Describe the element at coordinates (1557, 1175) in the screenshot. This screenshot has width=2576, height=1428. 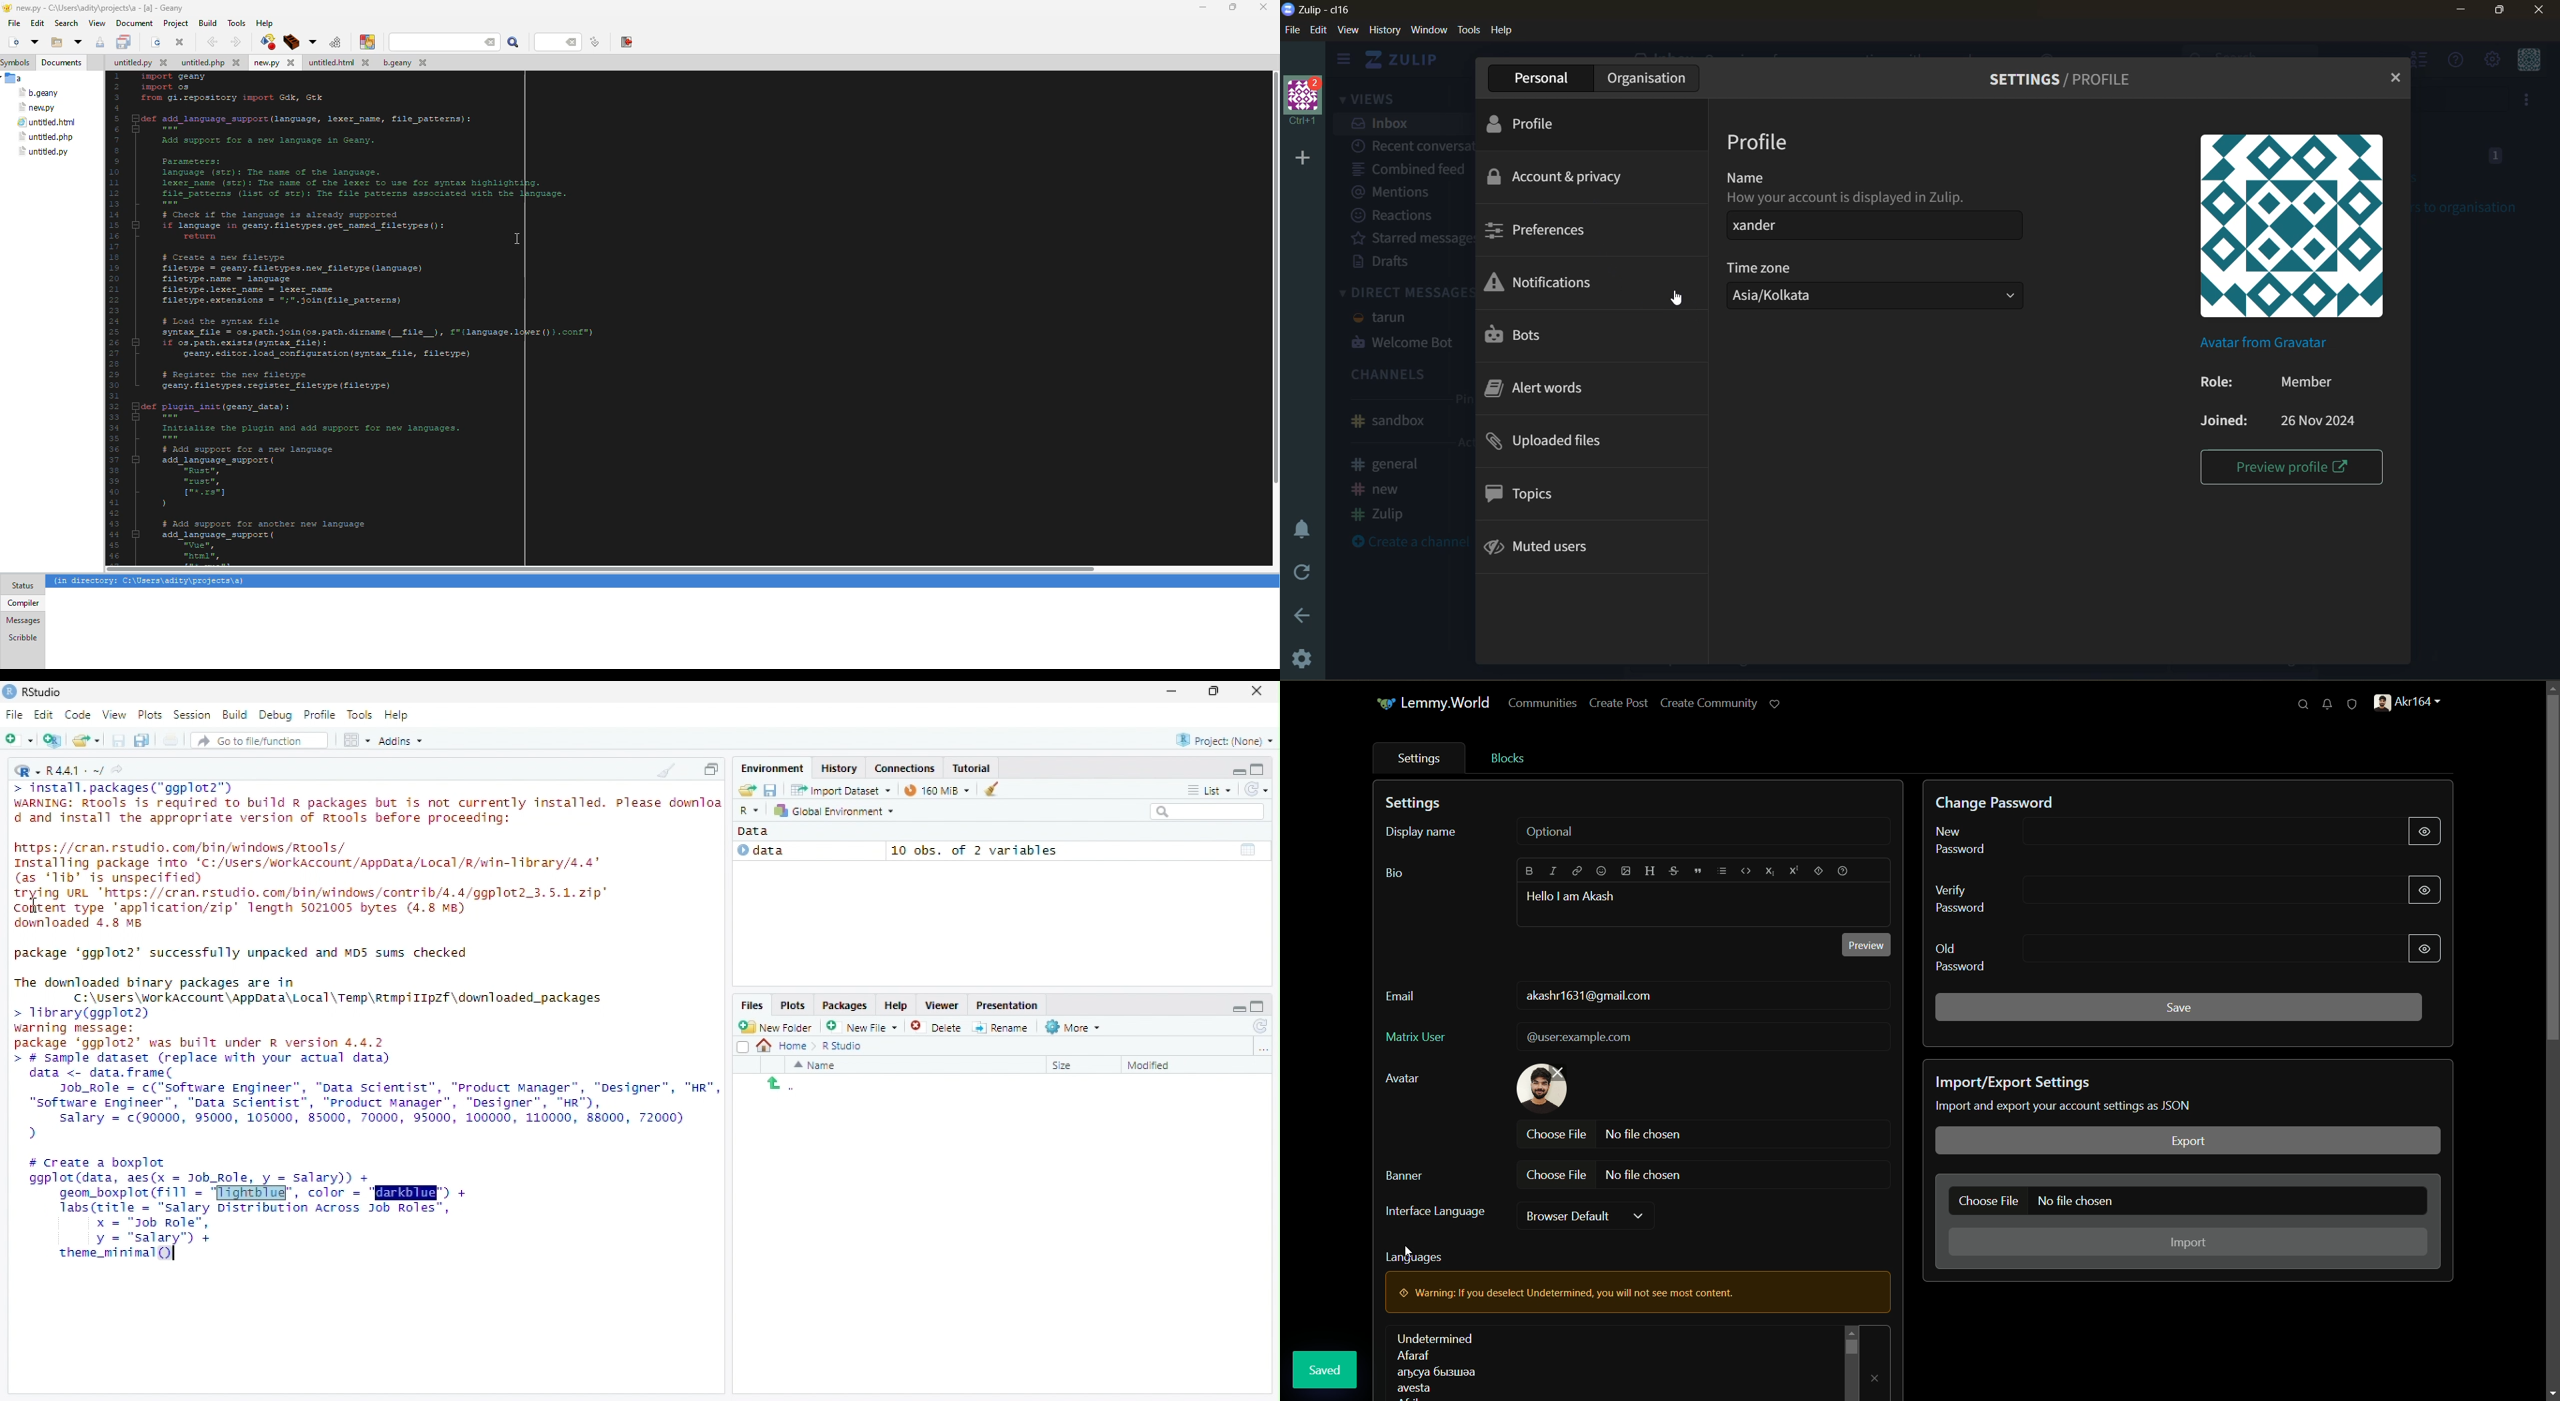
I see `choose file` at that location.